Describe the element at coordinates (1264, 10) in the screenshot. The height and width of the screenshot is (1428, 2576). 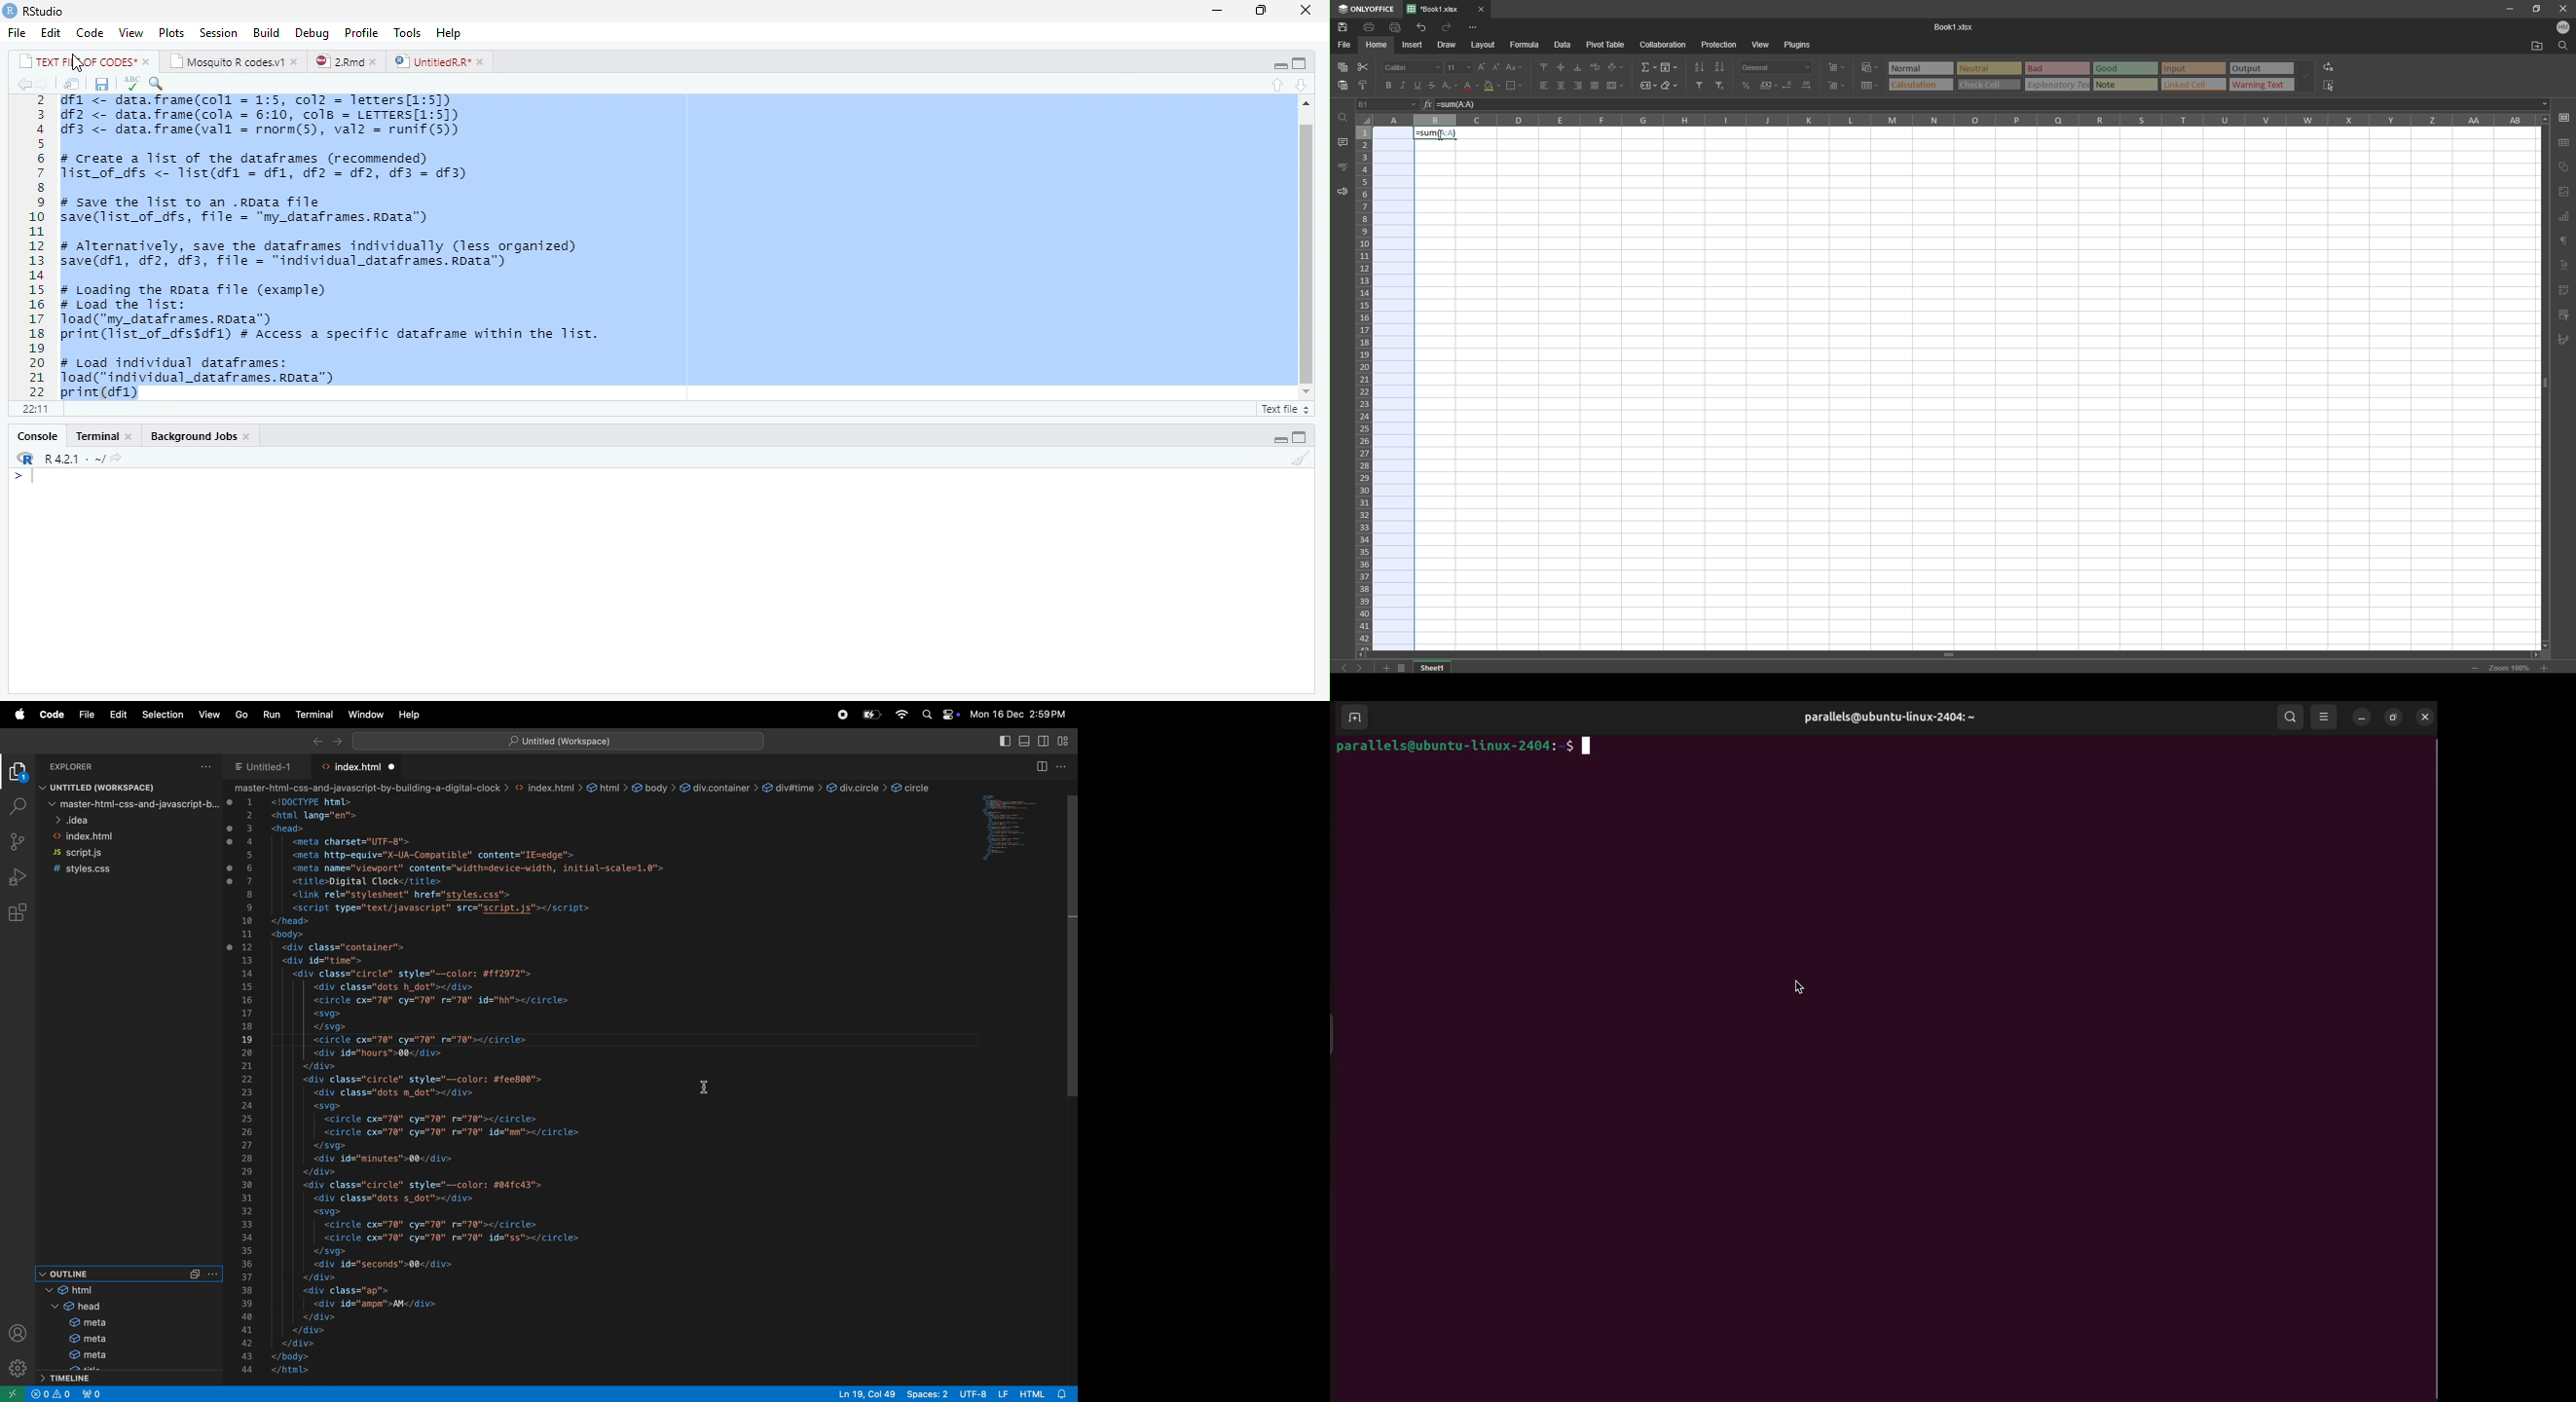
I see `Maximize` at that location.